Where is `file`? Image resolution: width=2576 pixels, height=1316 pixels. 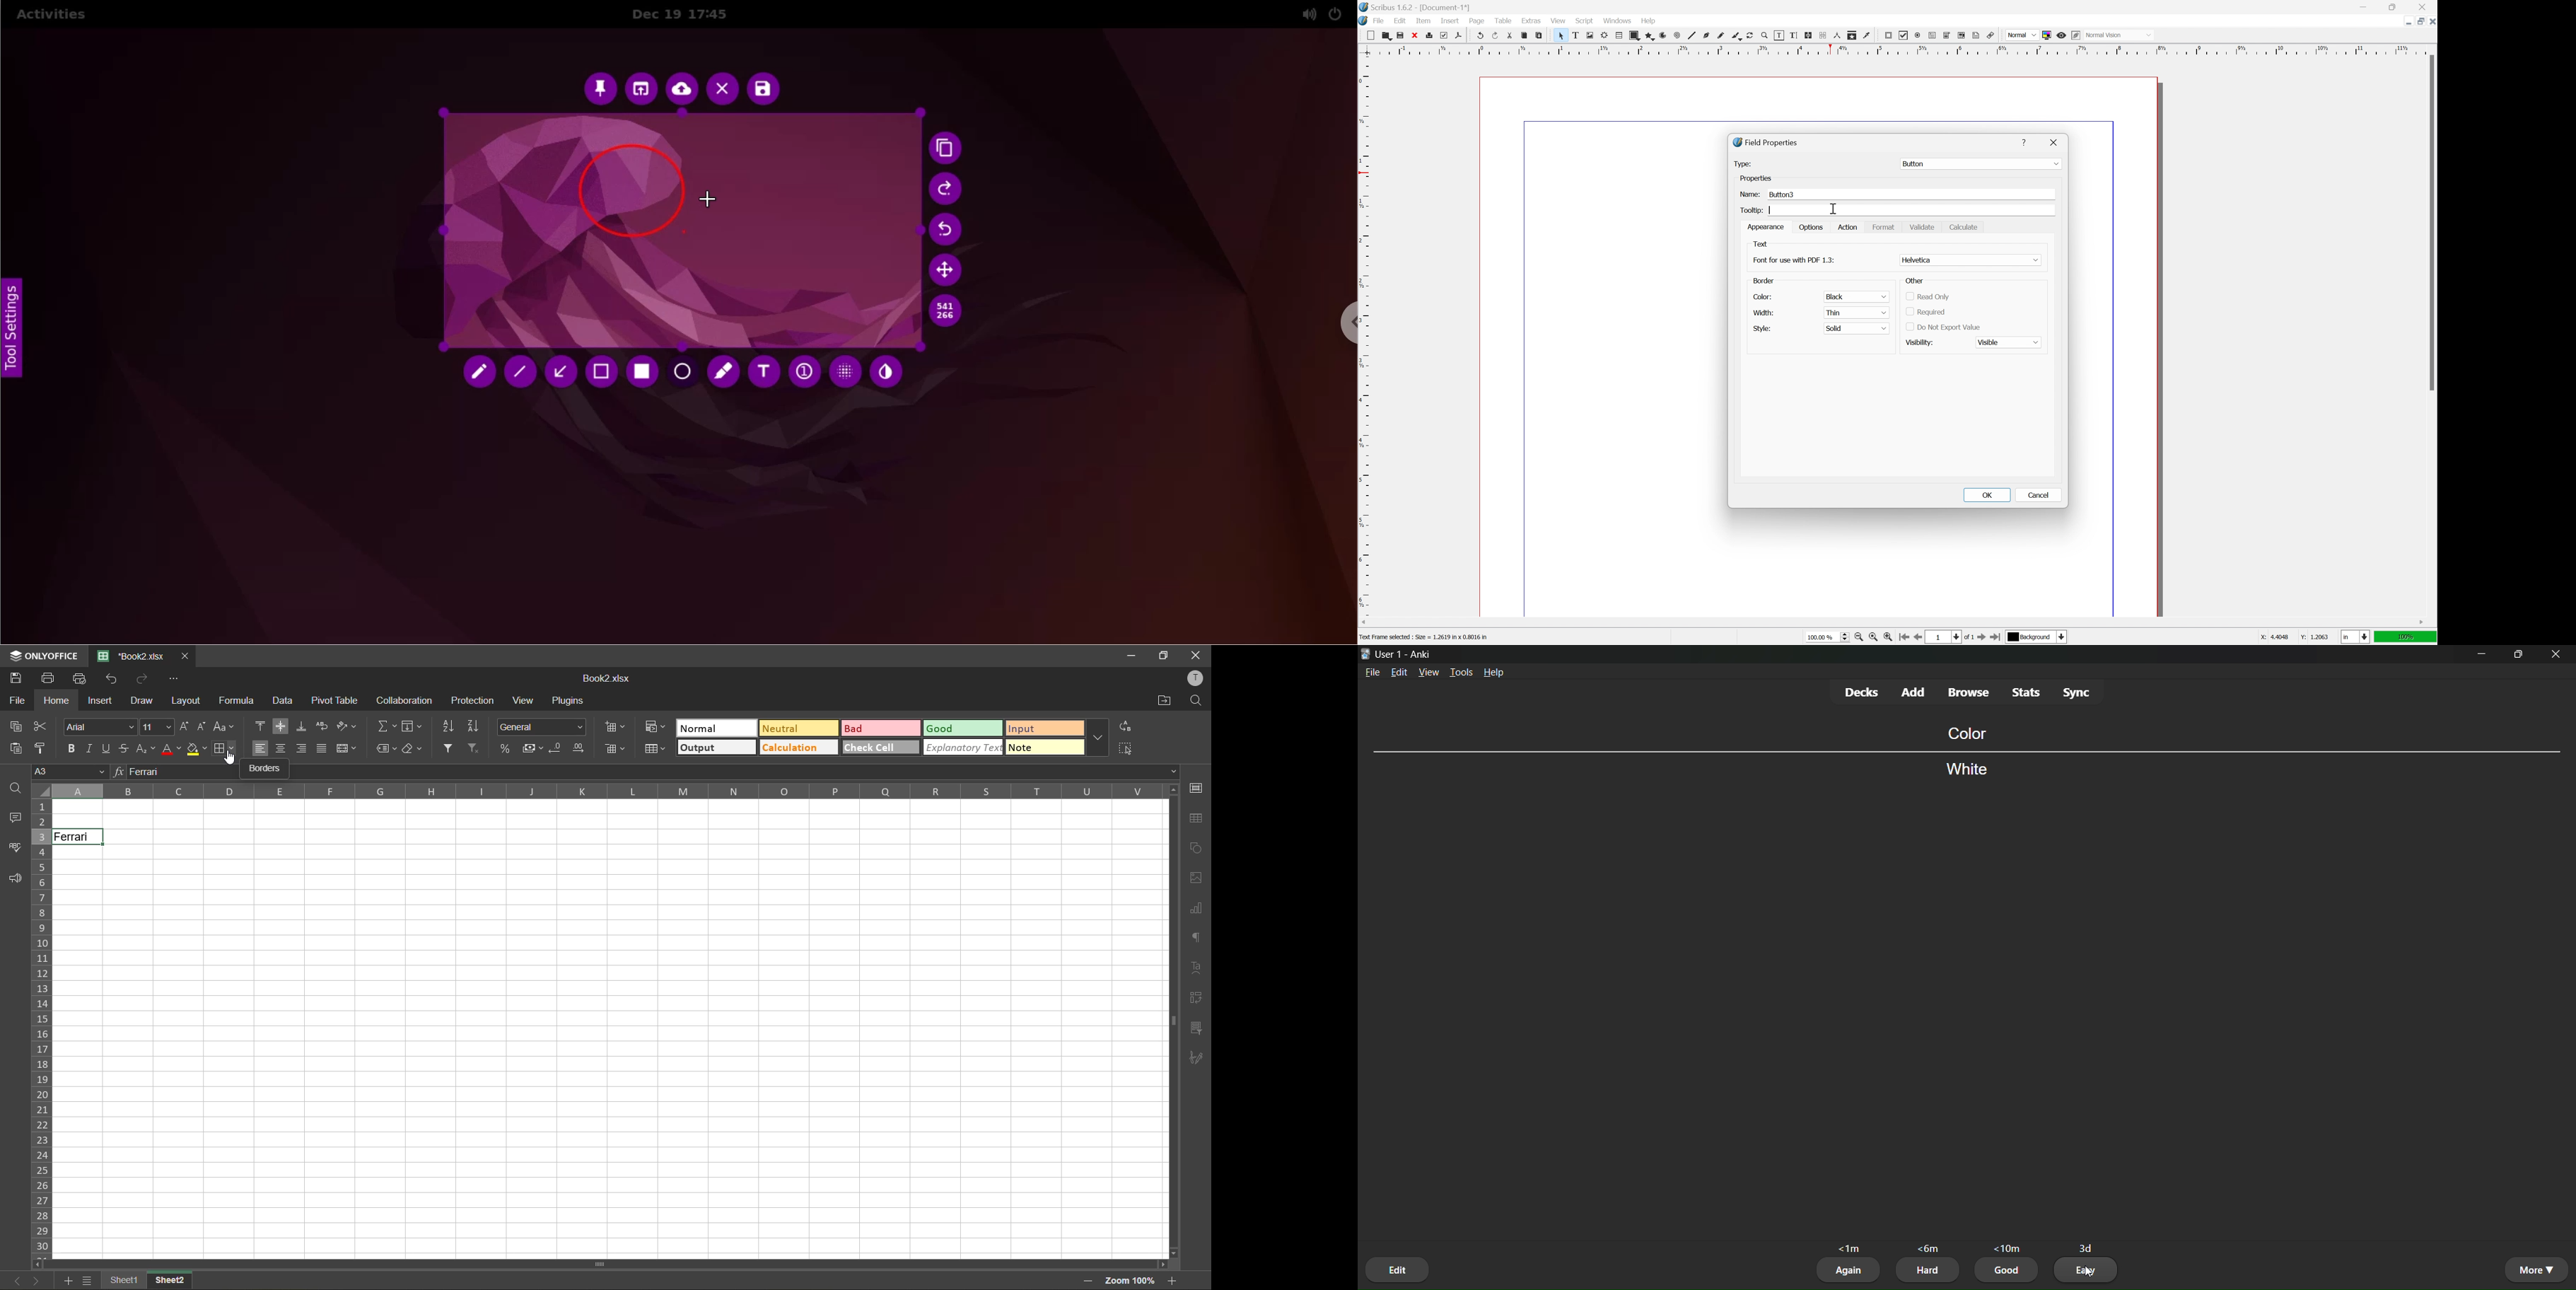 file is located at coordinates (1372, 675).